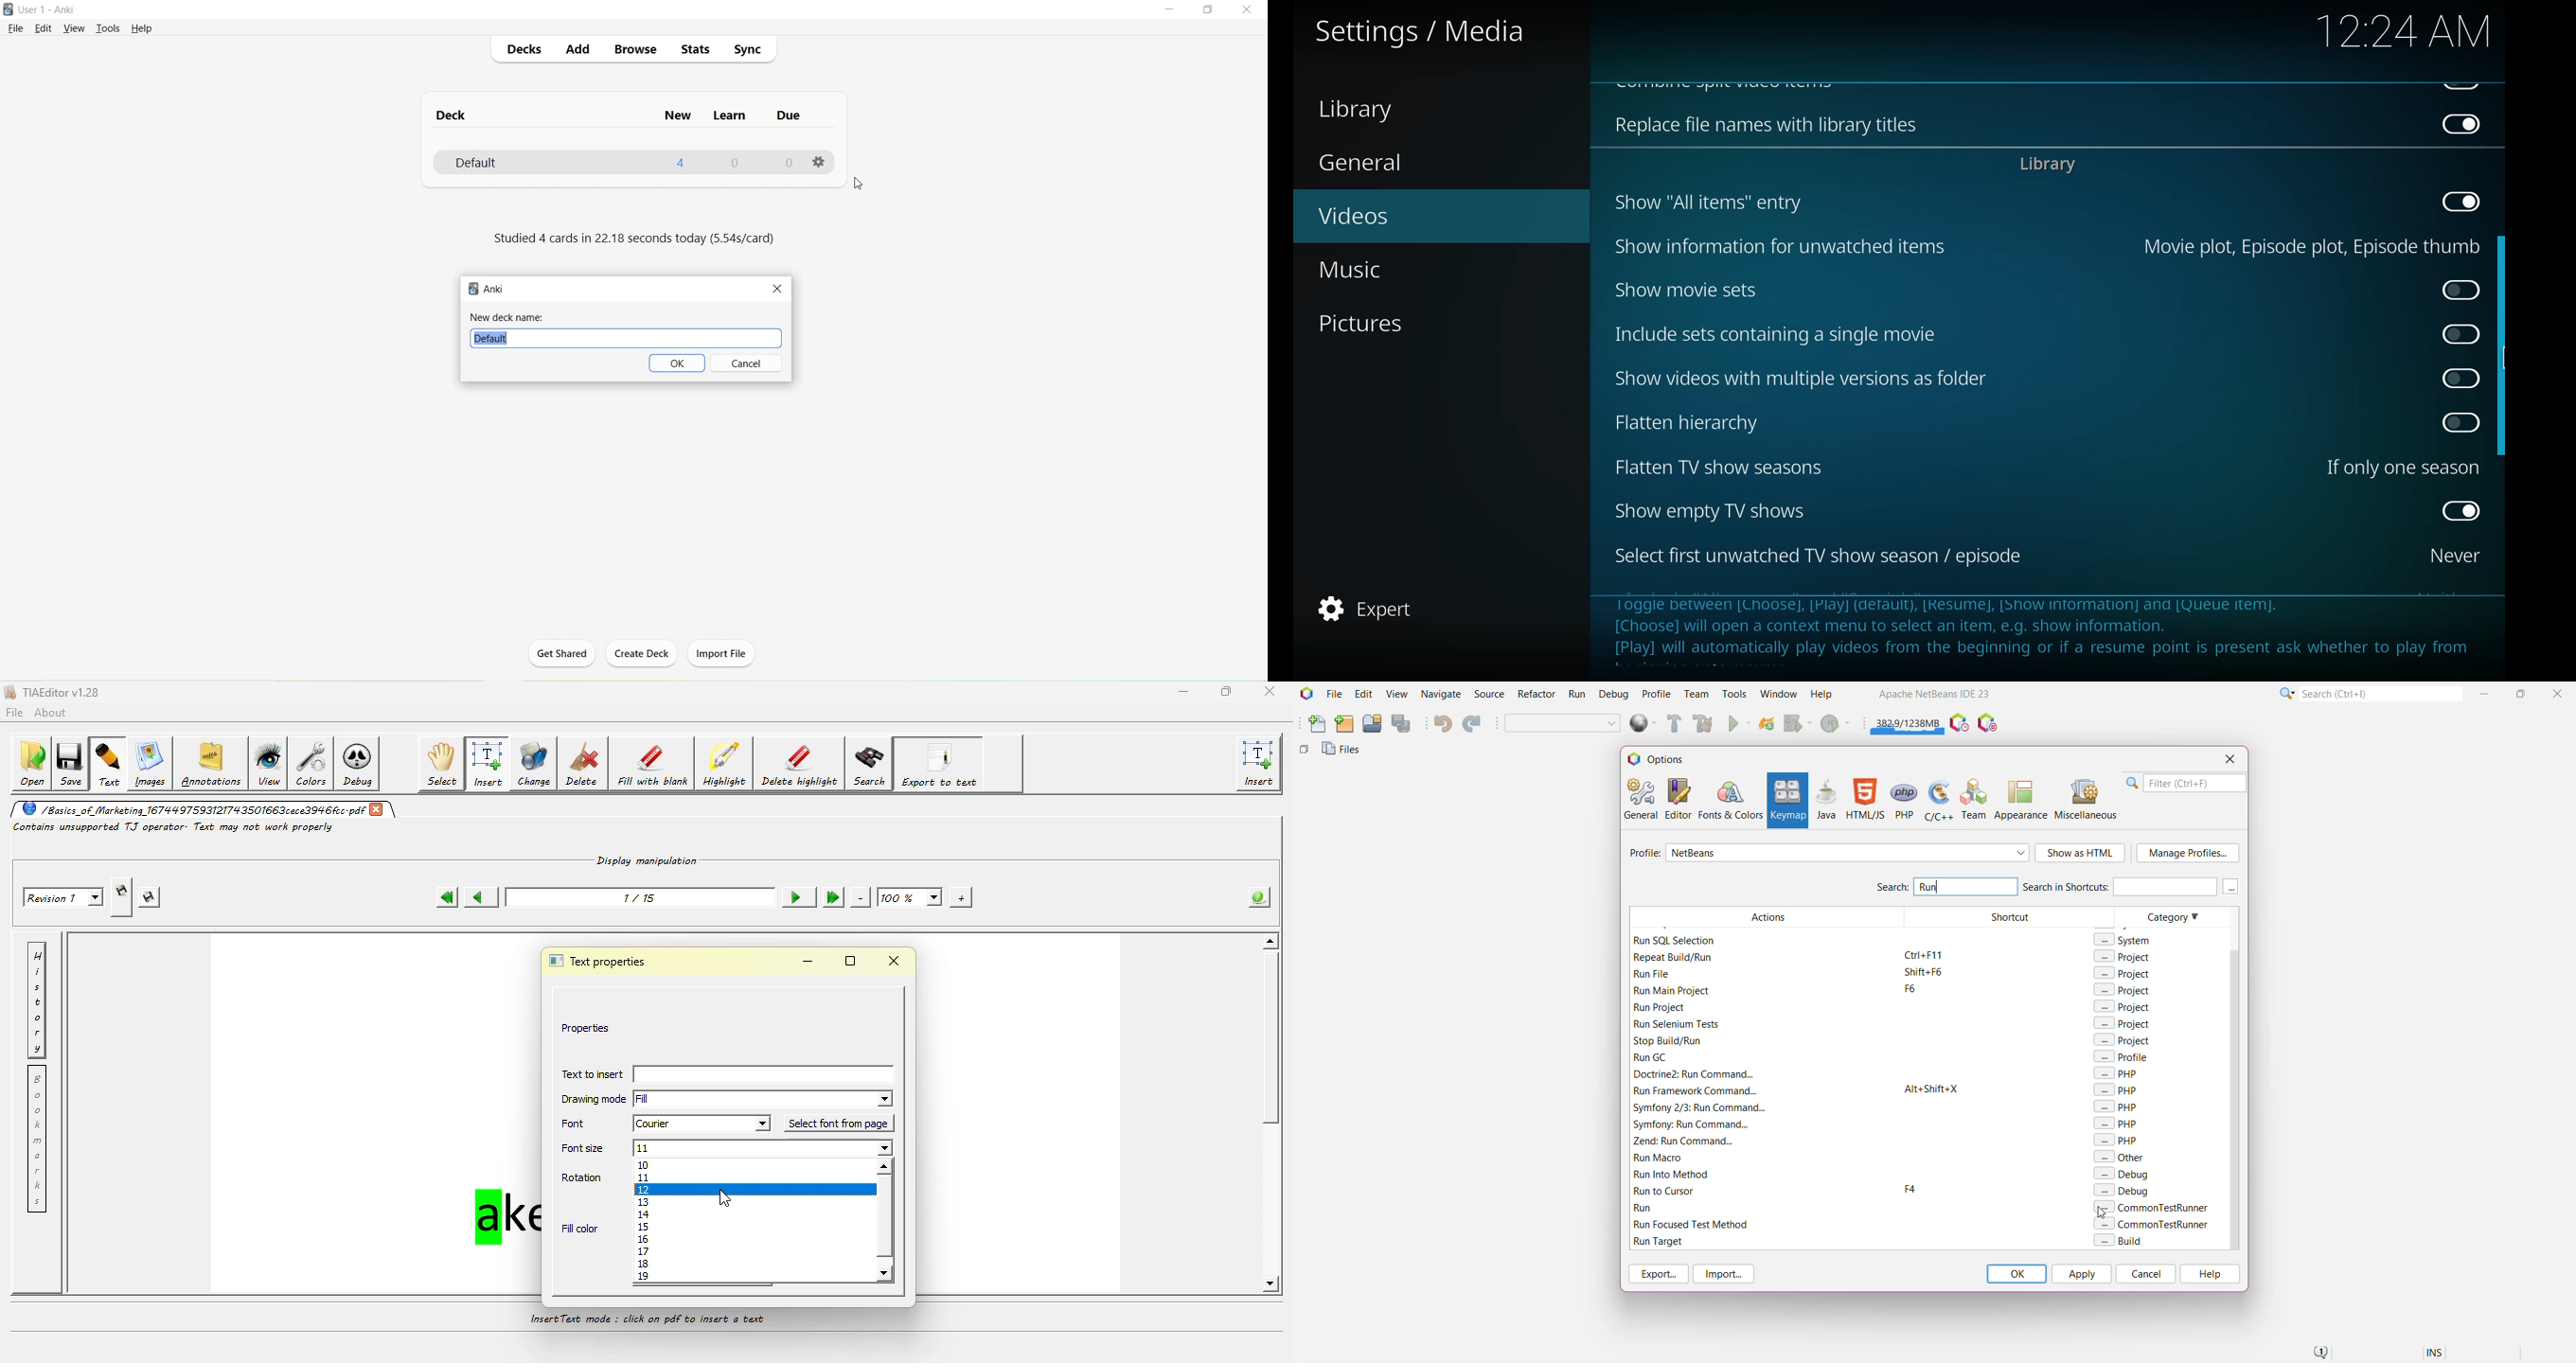 The height and width of the screenshot is (1372, 2576). Describe the element at coordinates (1343, 752) in the screenshot. I see `Files` at that location.